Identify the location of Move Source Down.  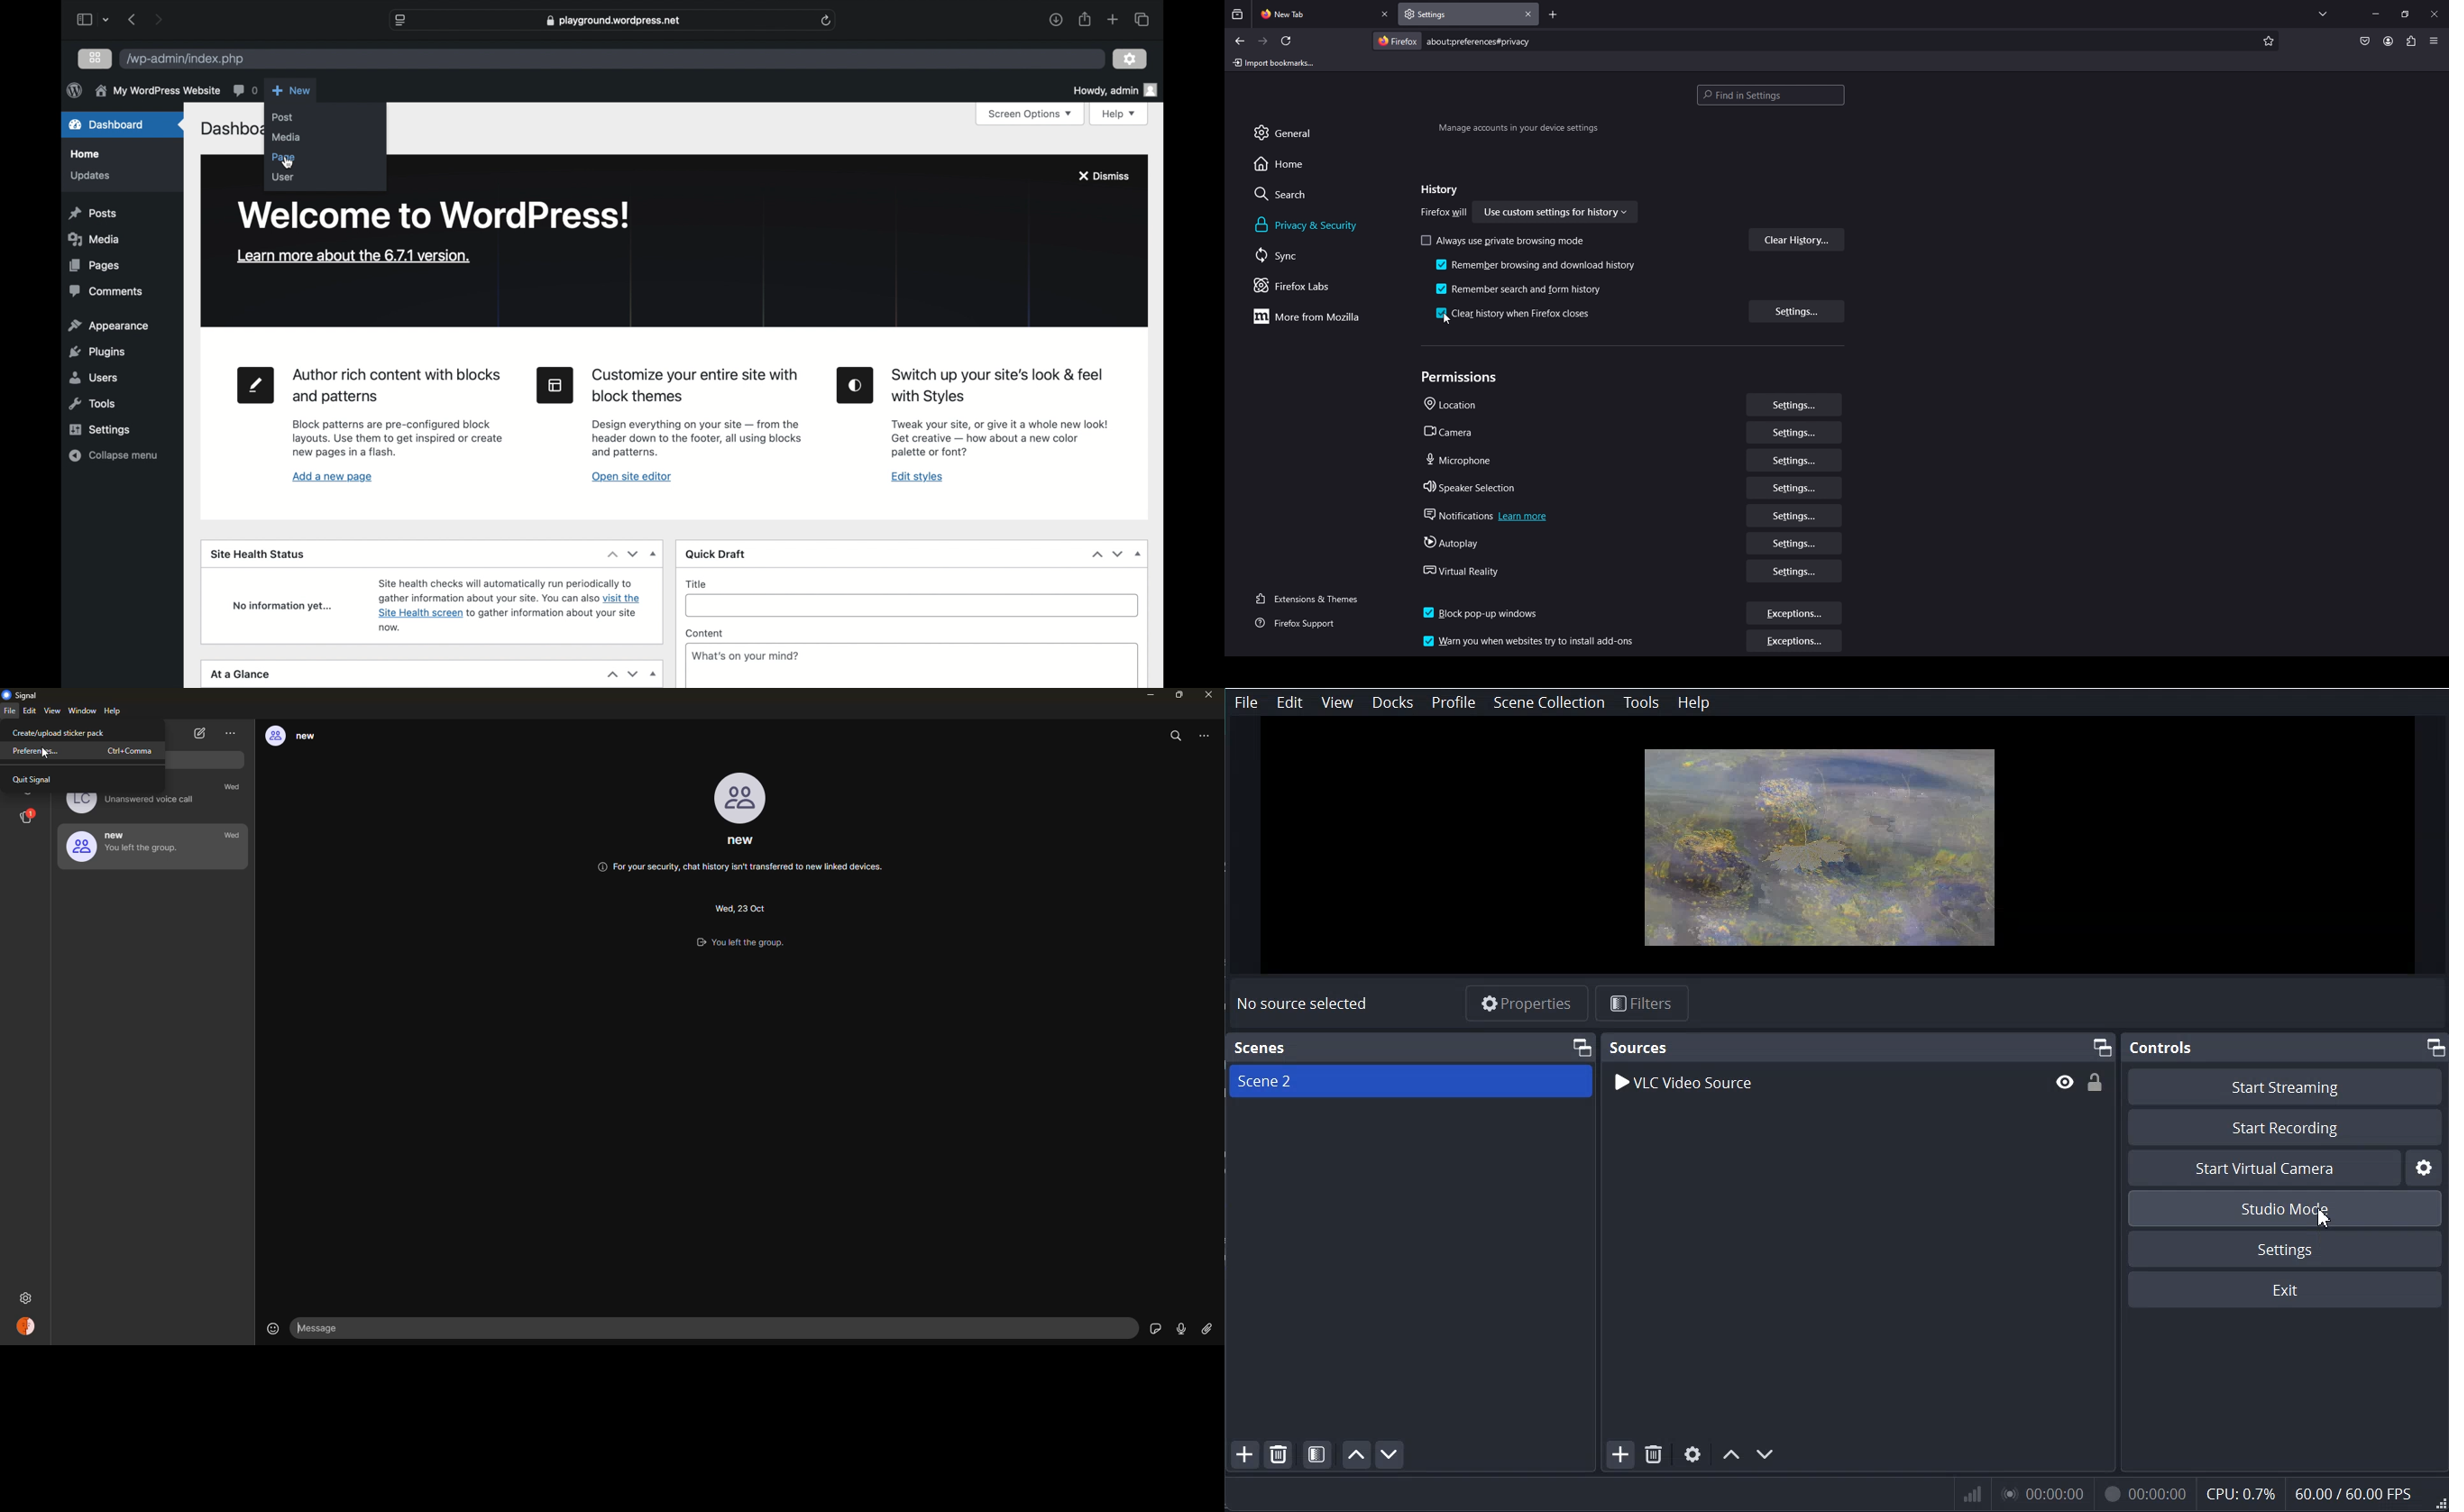
(1765, 1452).